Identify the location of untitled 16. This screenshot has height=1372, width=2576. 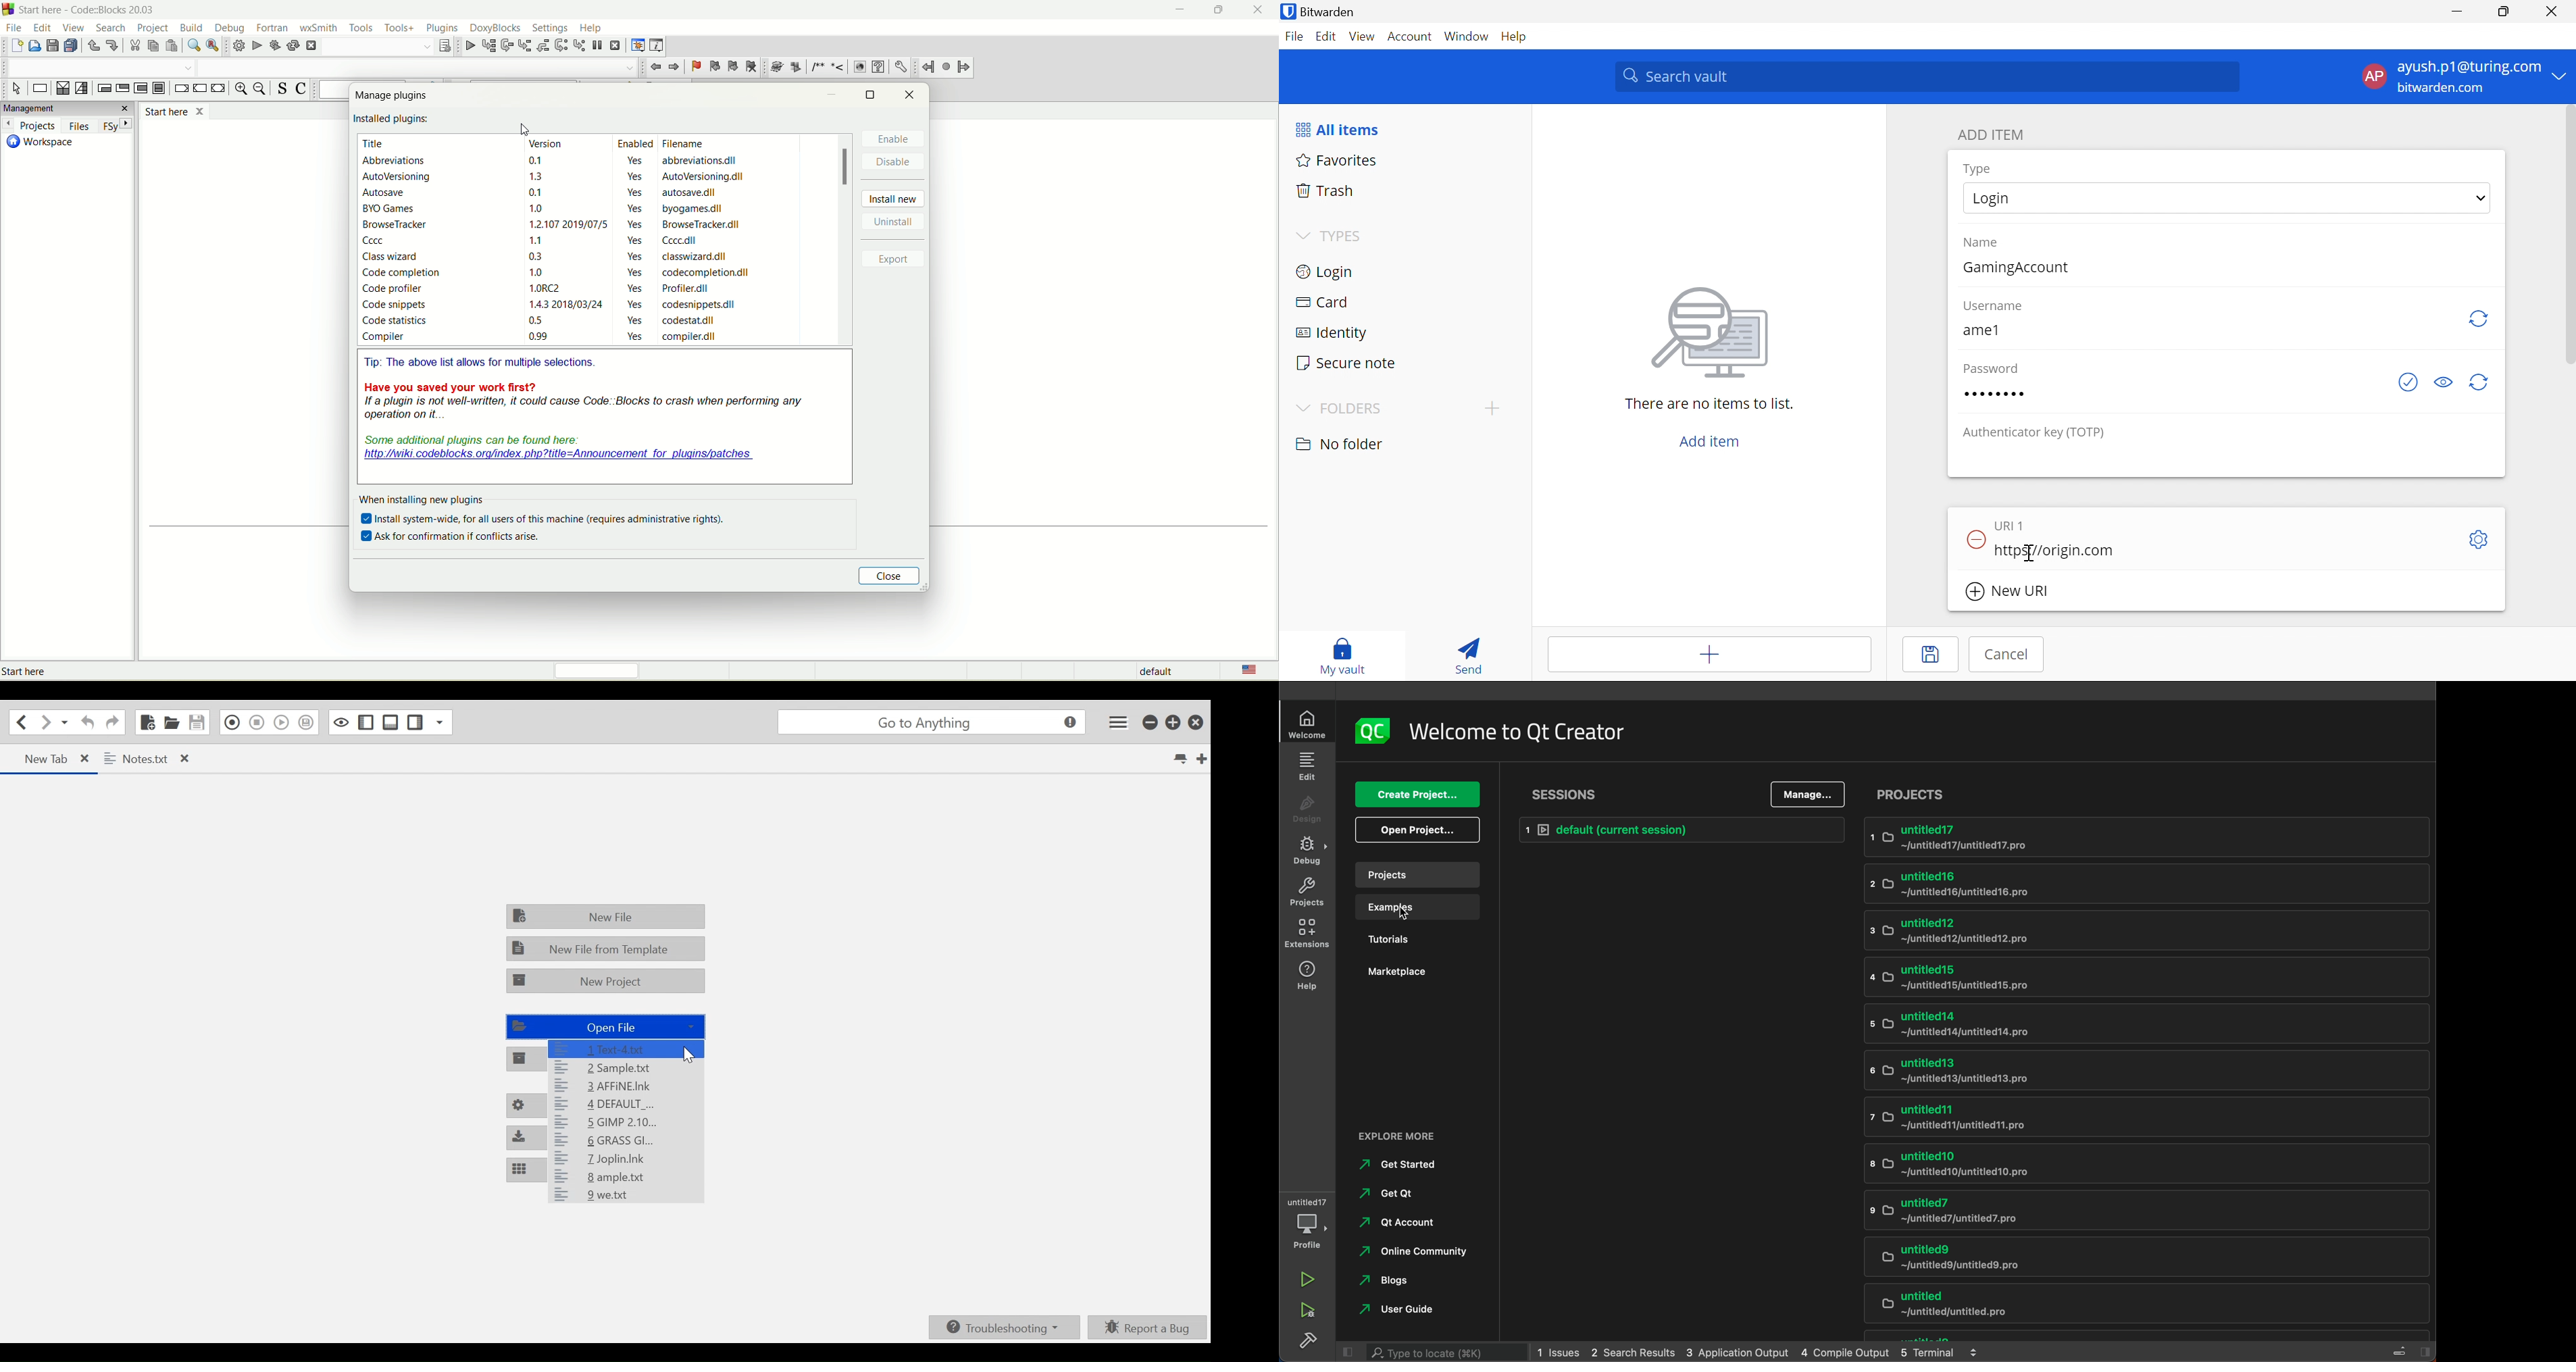
(2135, 884).